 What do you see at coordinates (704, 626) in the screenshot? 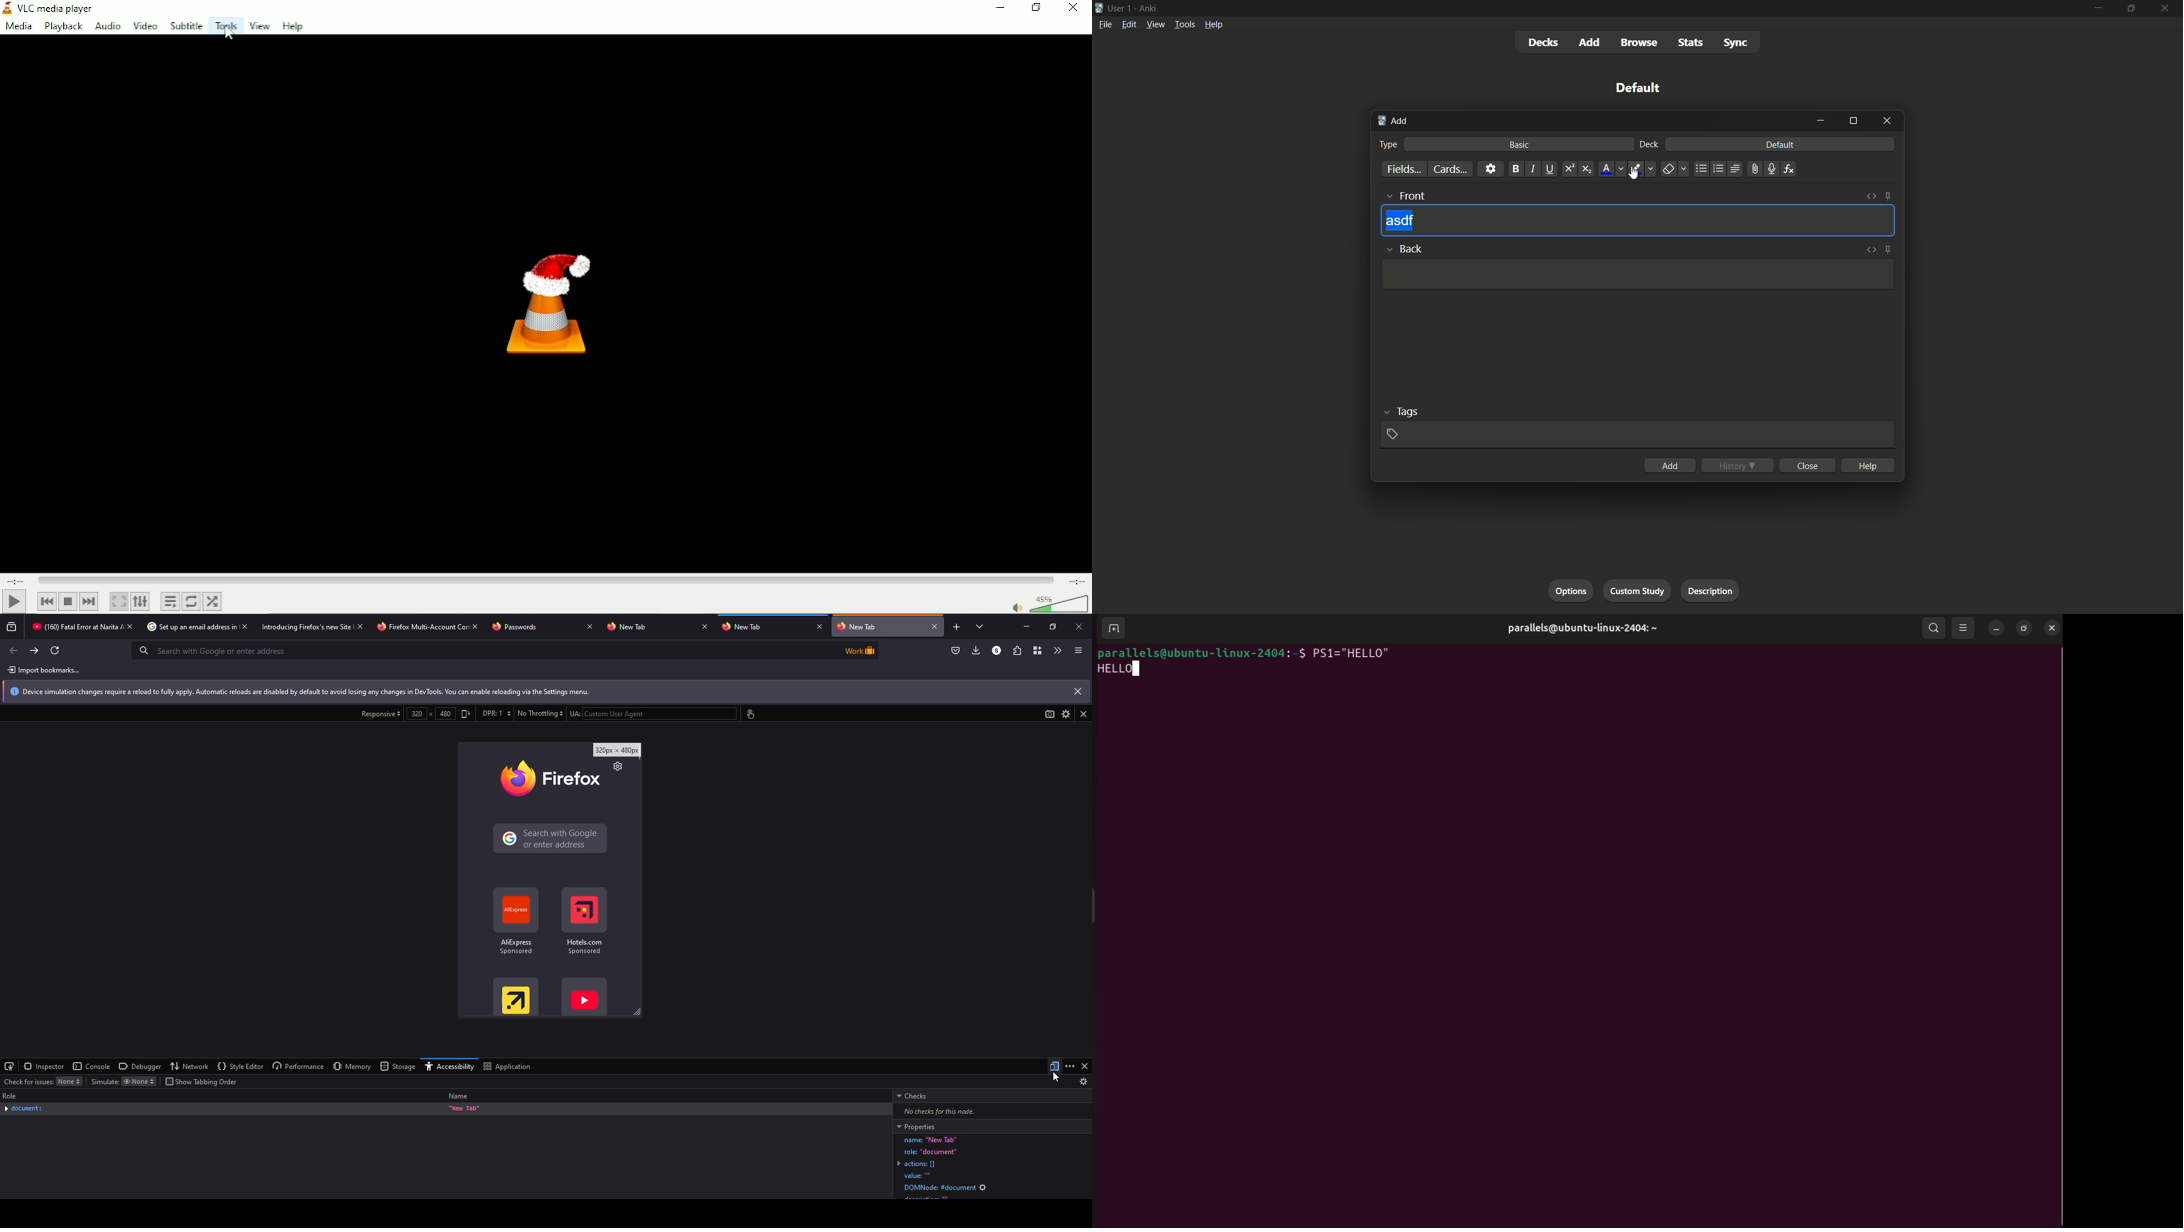
I see `close` at bounding box center [704, 626].